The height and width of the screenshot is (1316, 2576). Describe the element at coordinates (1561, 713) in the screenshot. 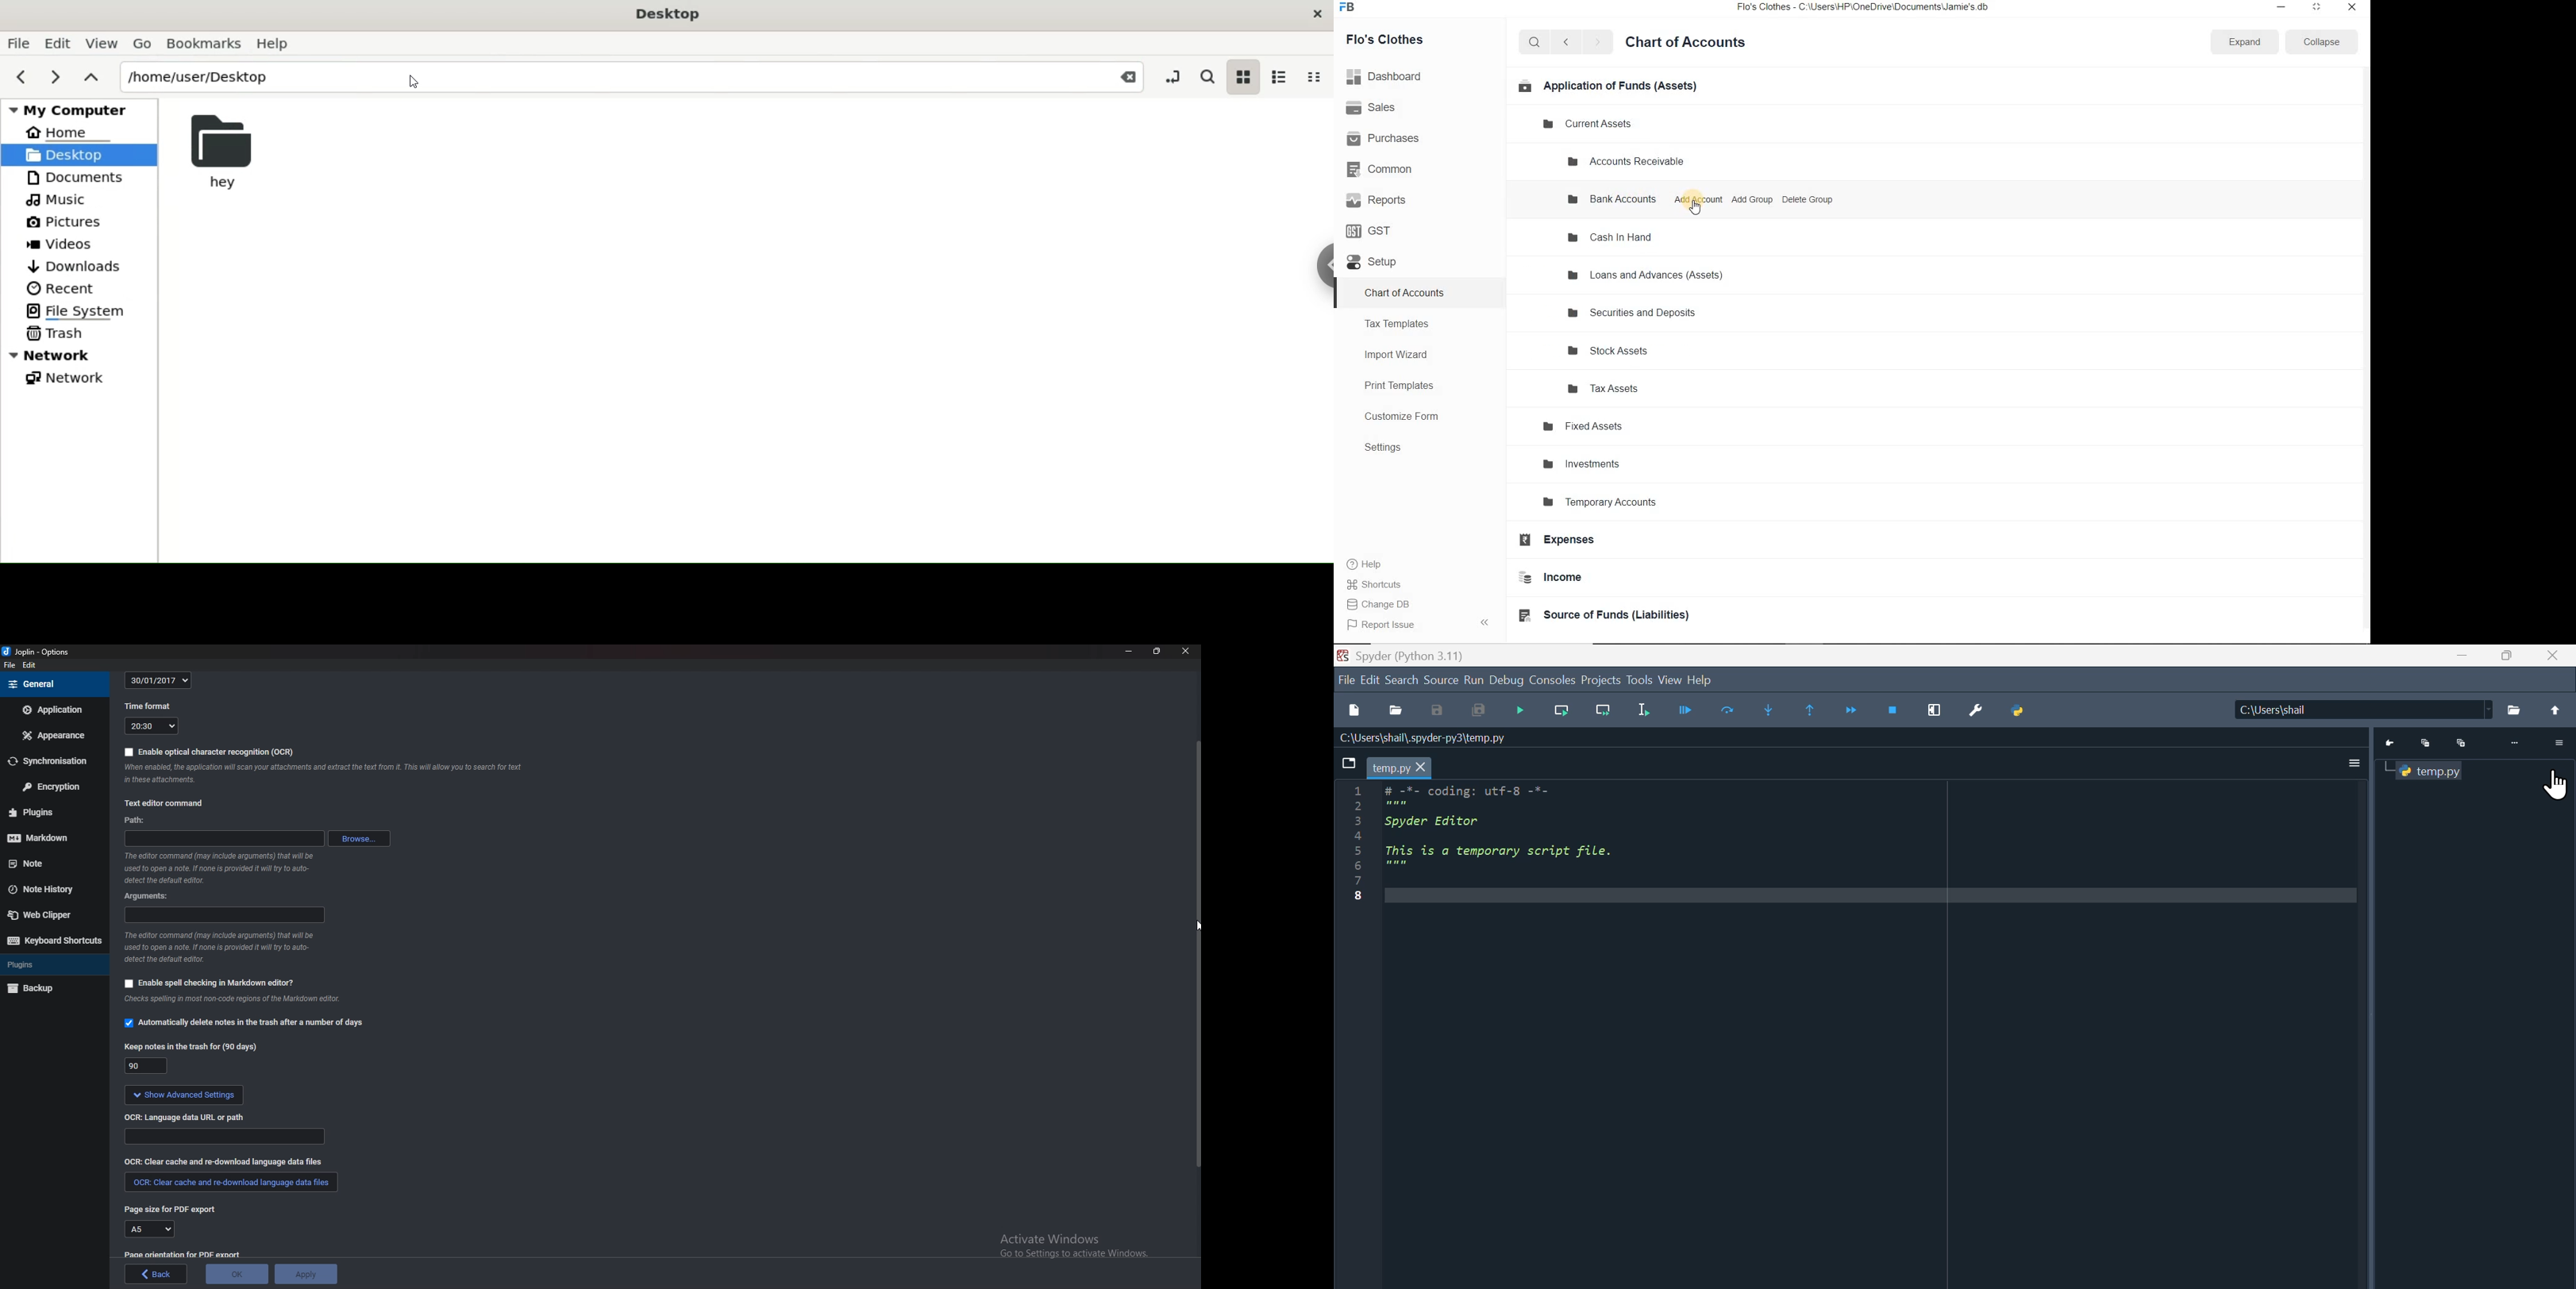

I see `run current line` at that location.